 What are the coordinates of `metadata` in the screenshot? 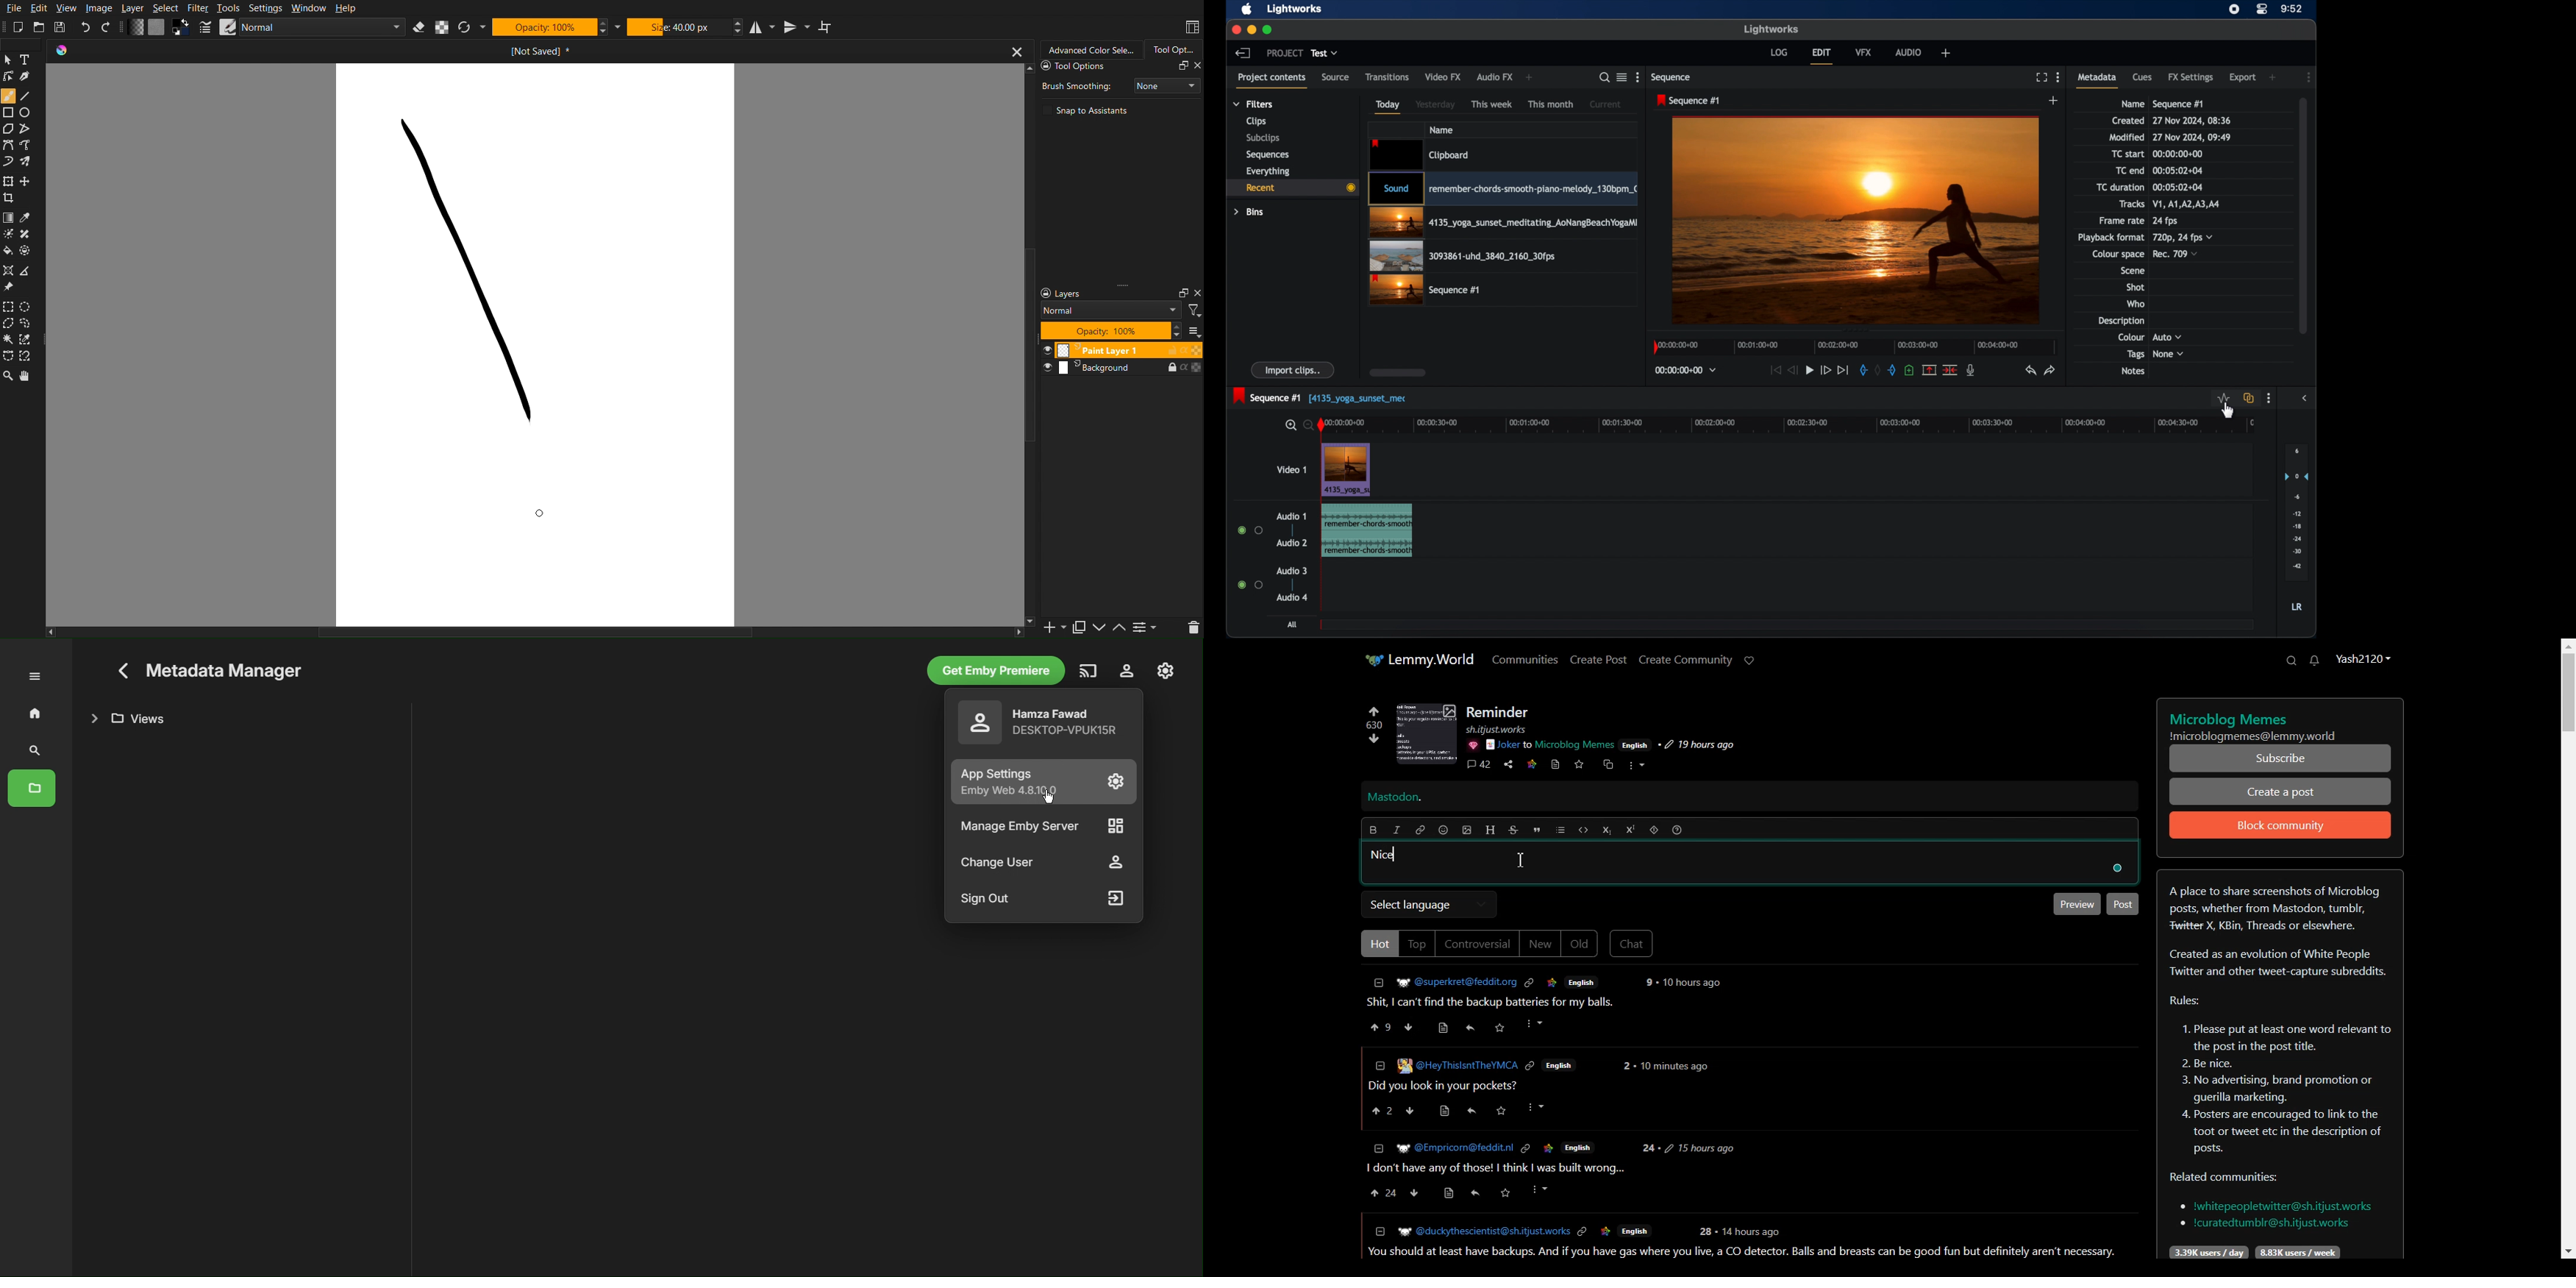 It's located at (2097, 80).